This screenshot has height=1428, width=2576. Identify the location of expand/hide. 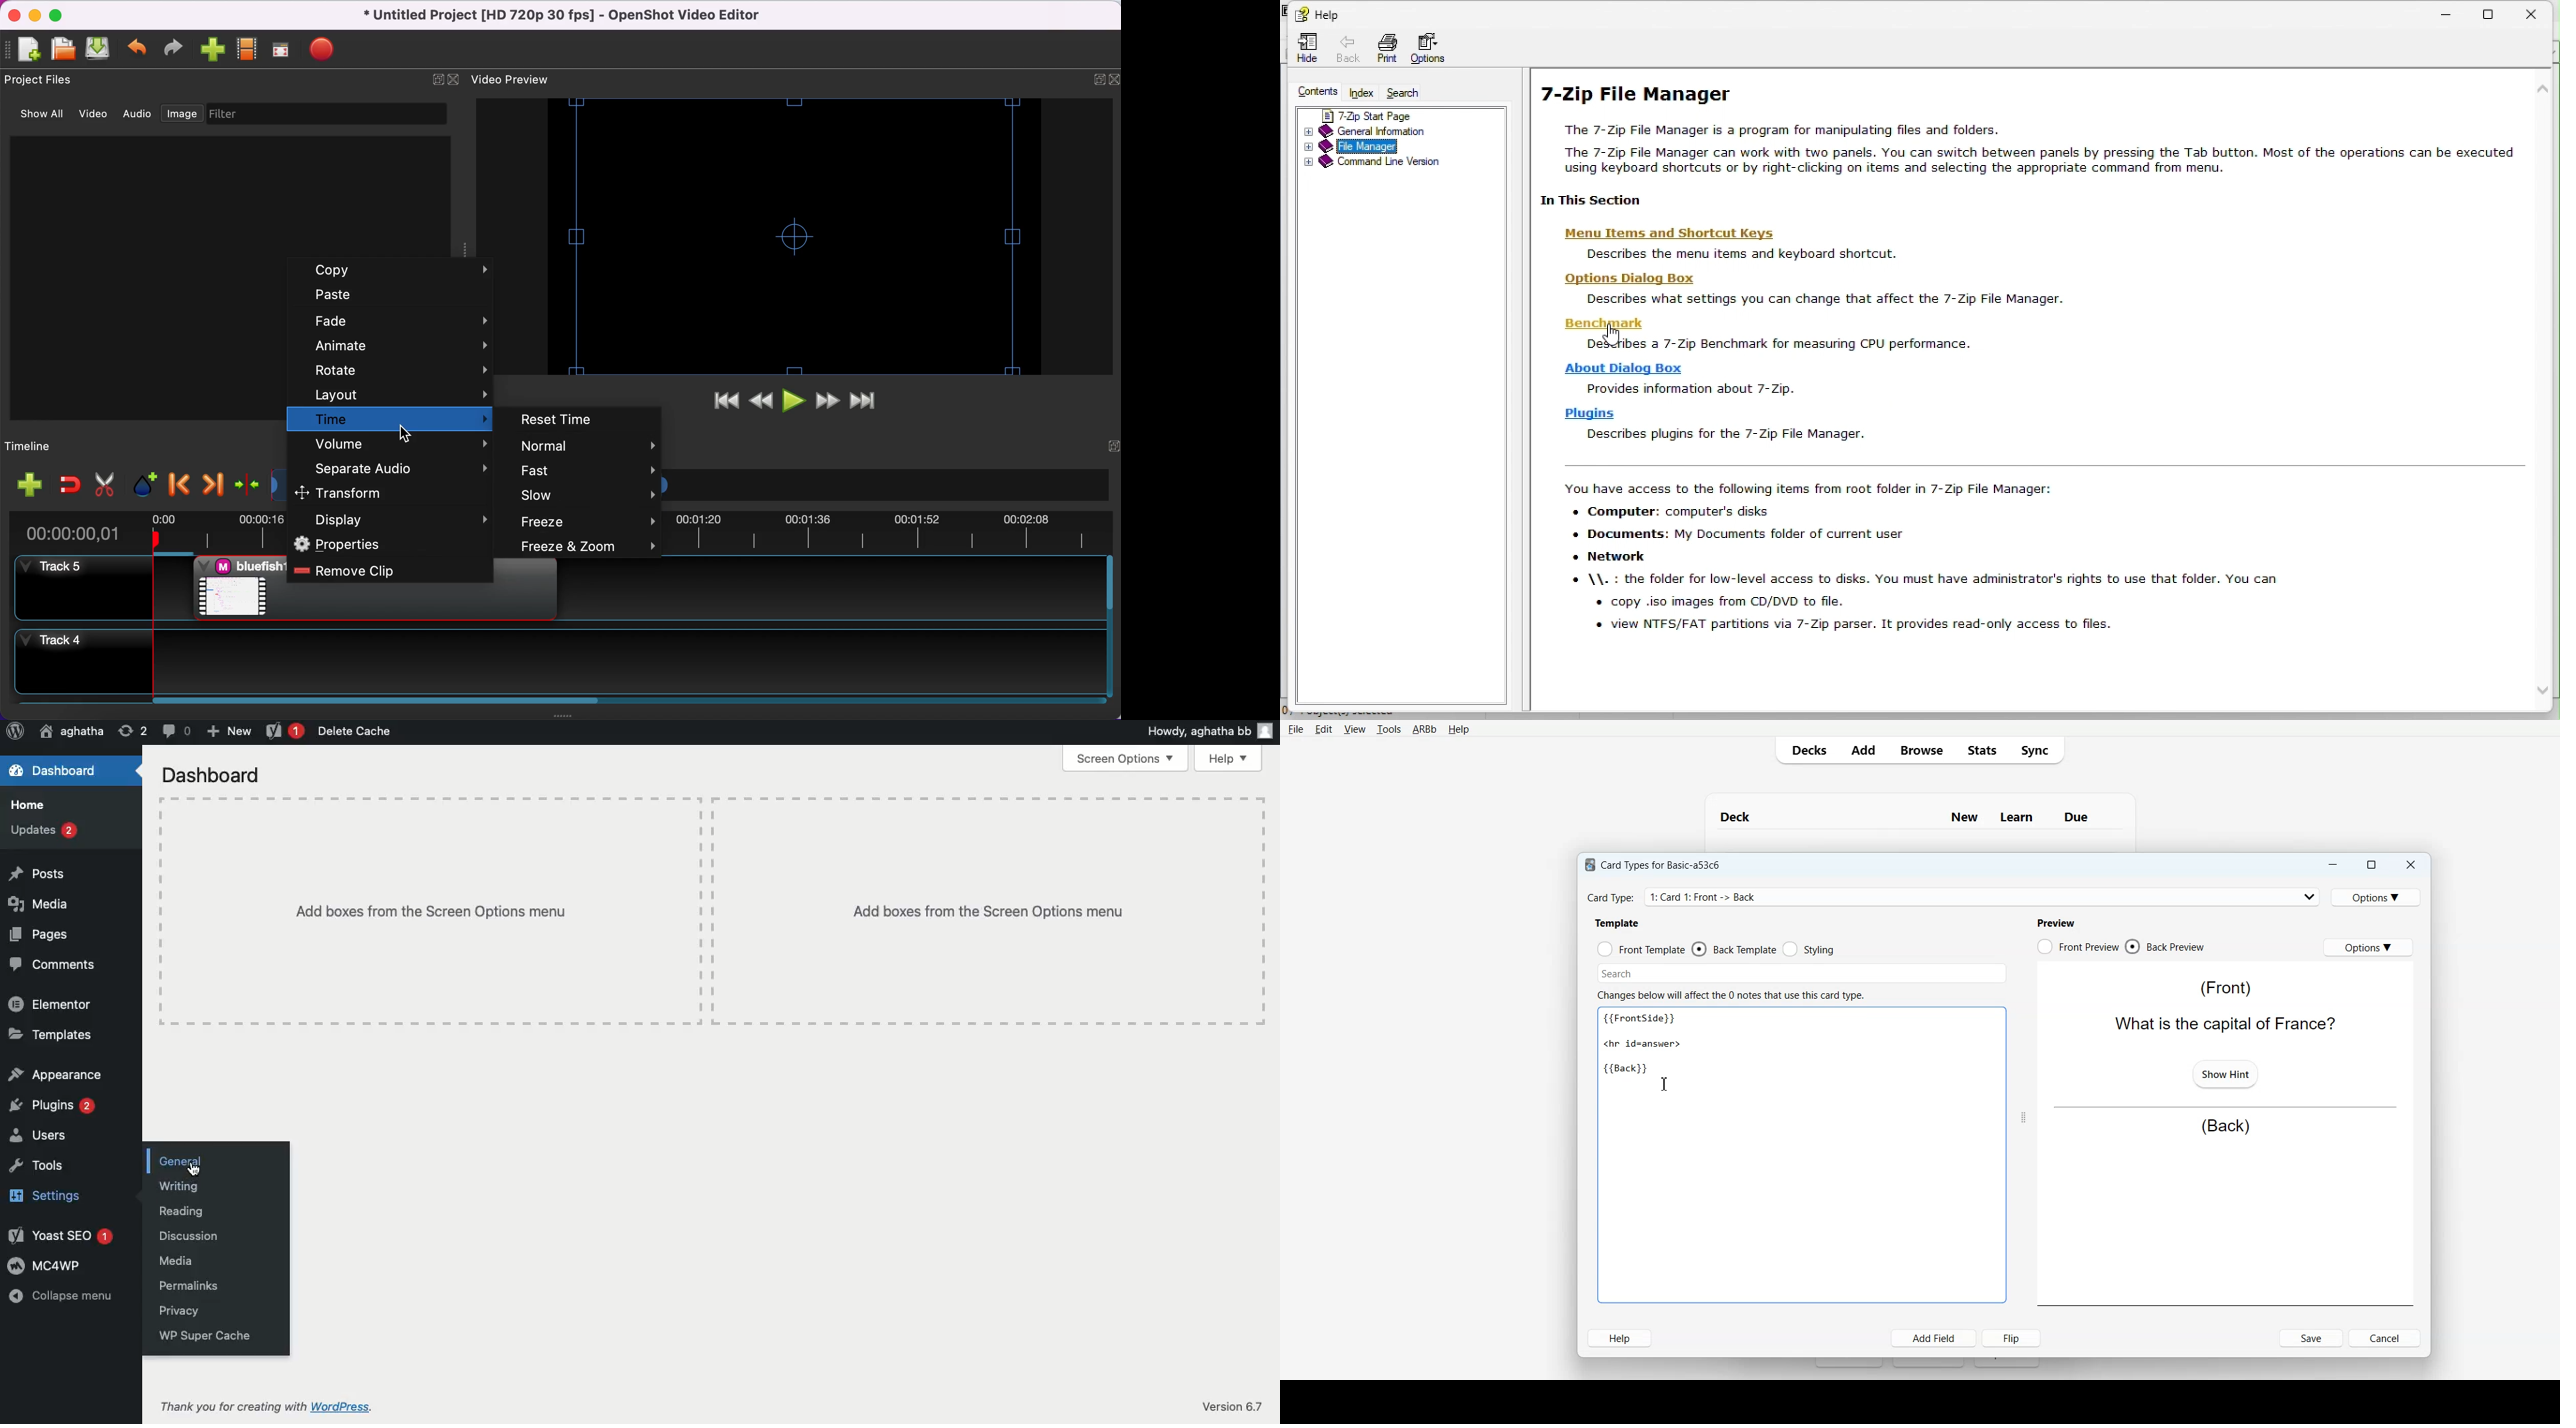
(1089, 80).